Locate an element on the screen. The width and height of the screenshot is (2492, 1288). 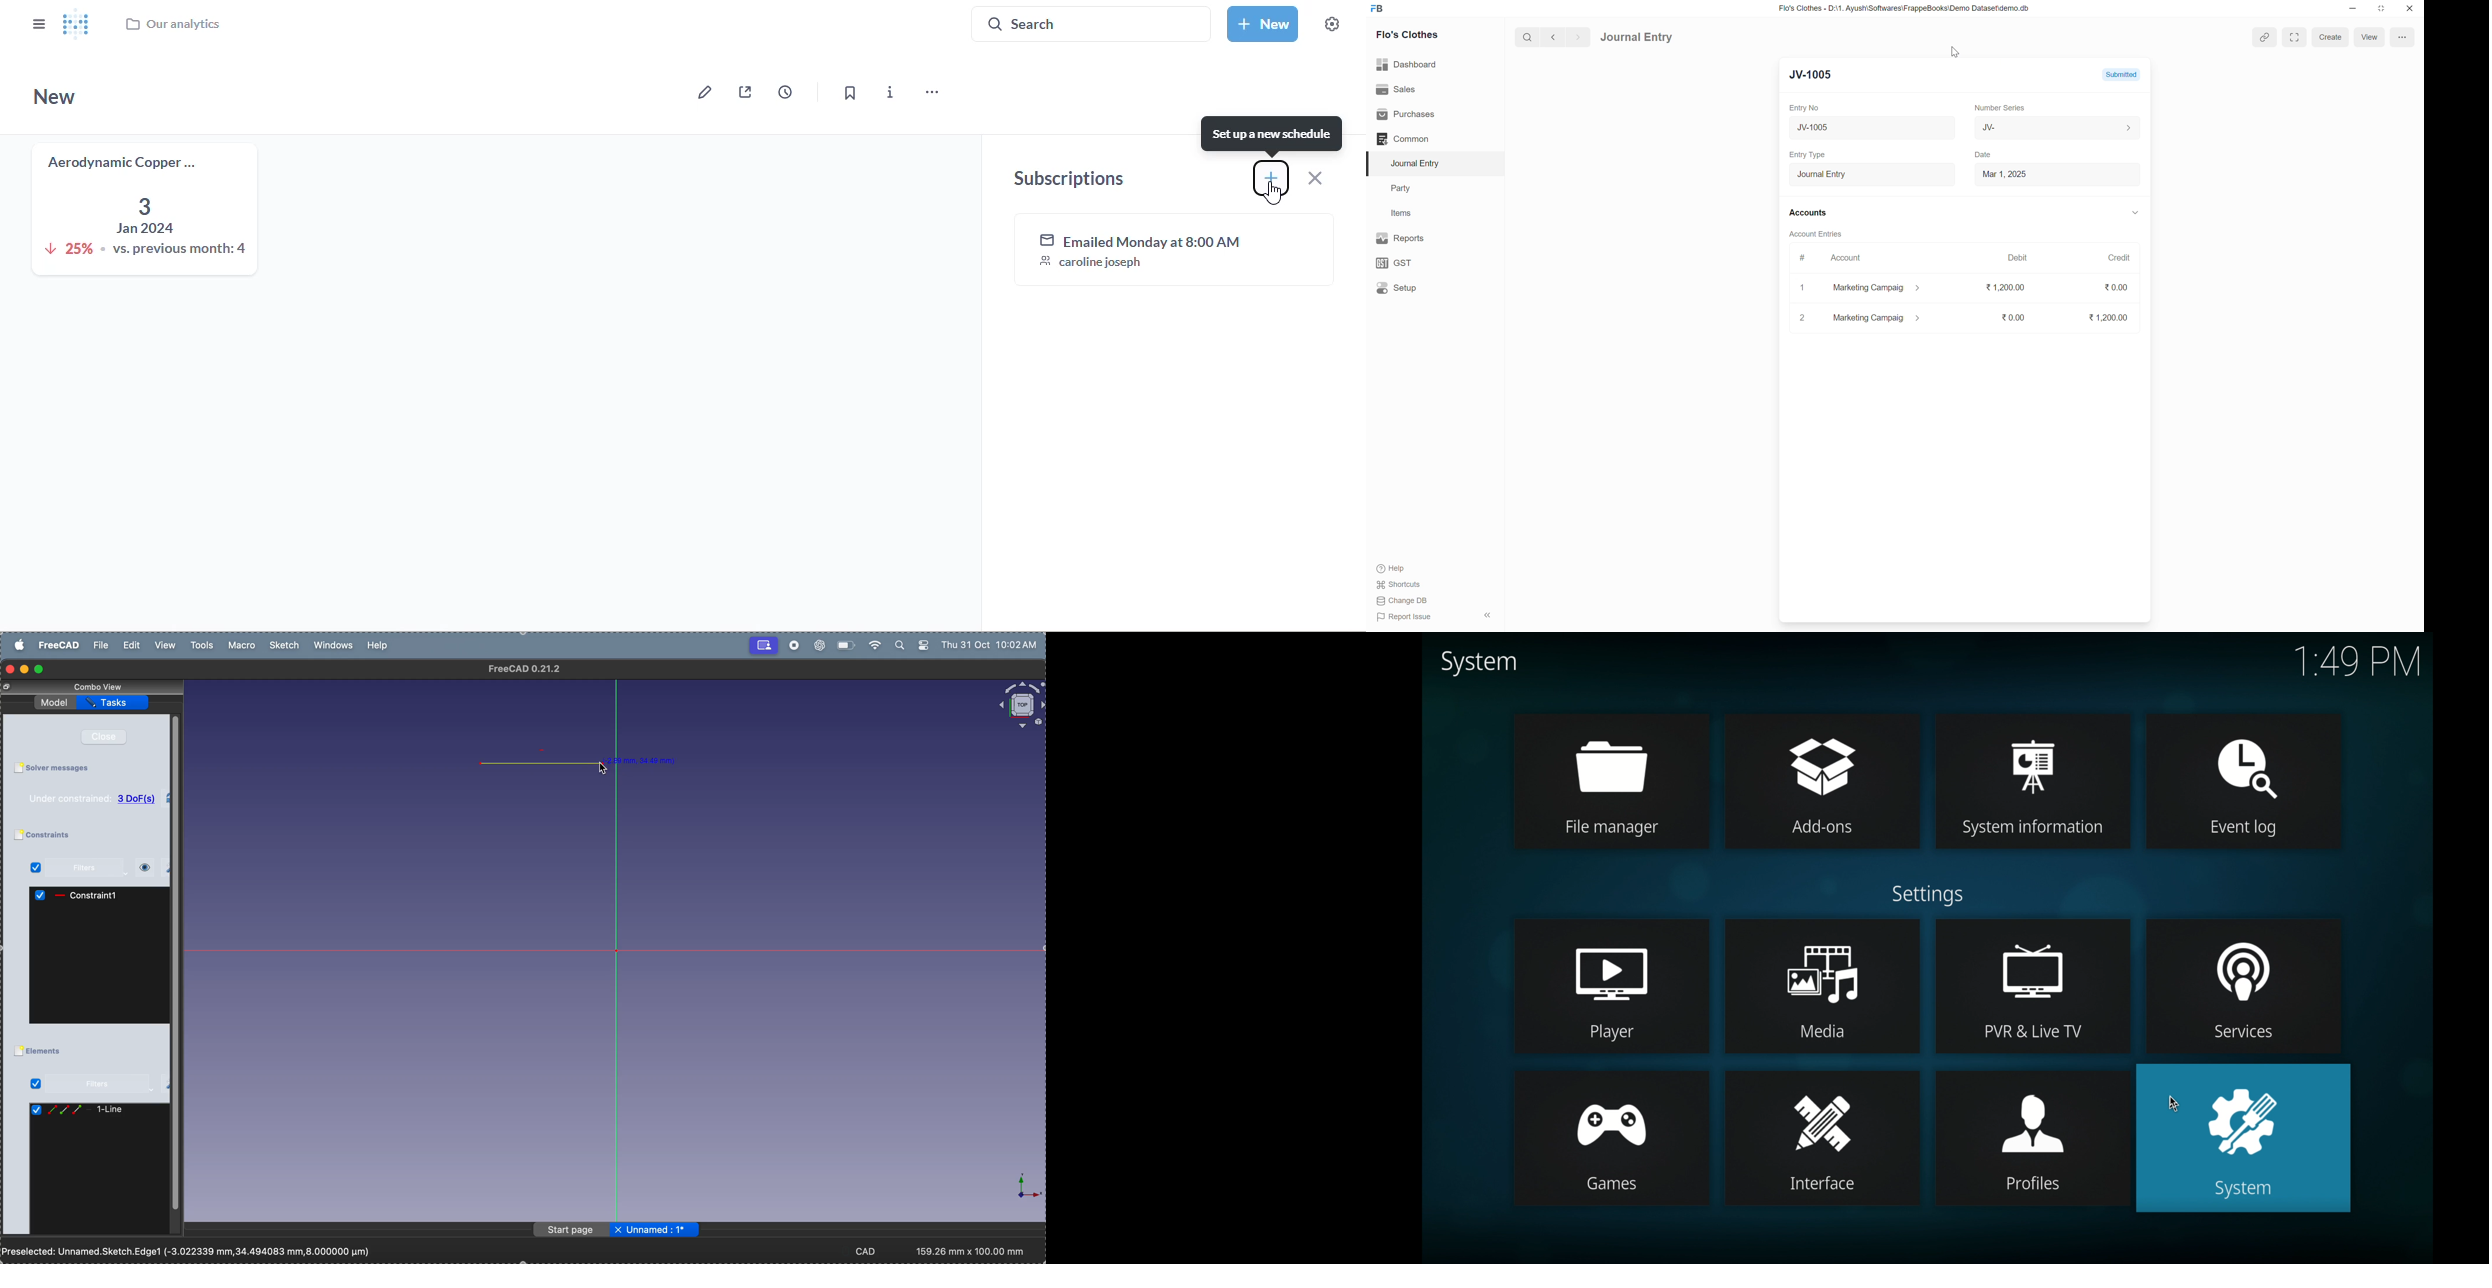
0.00 is located at coordinates (2118, 287).